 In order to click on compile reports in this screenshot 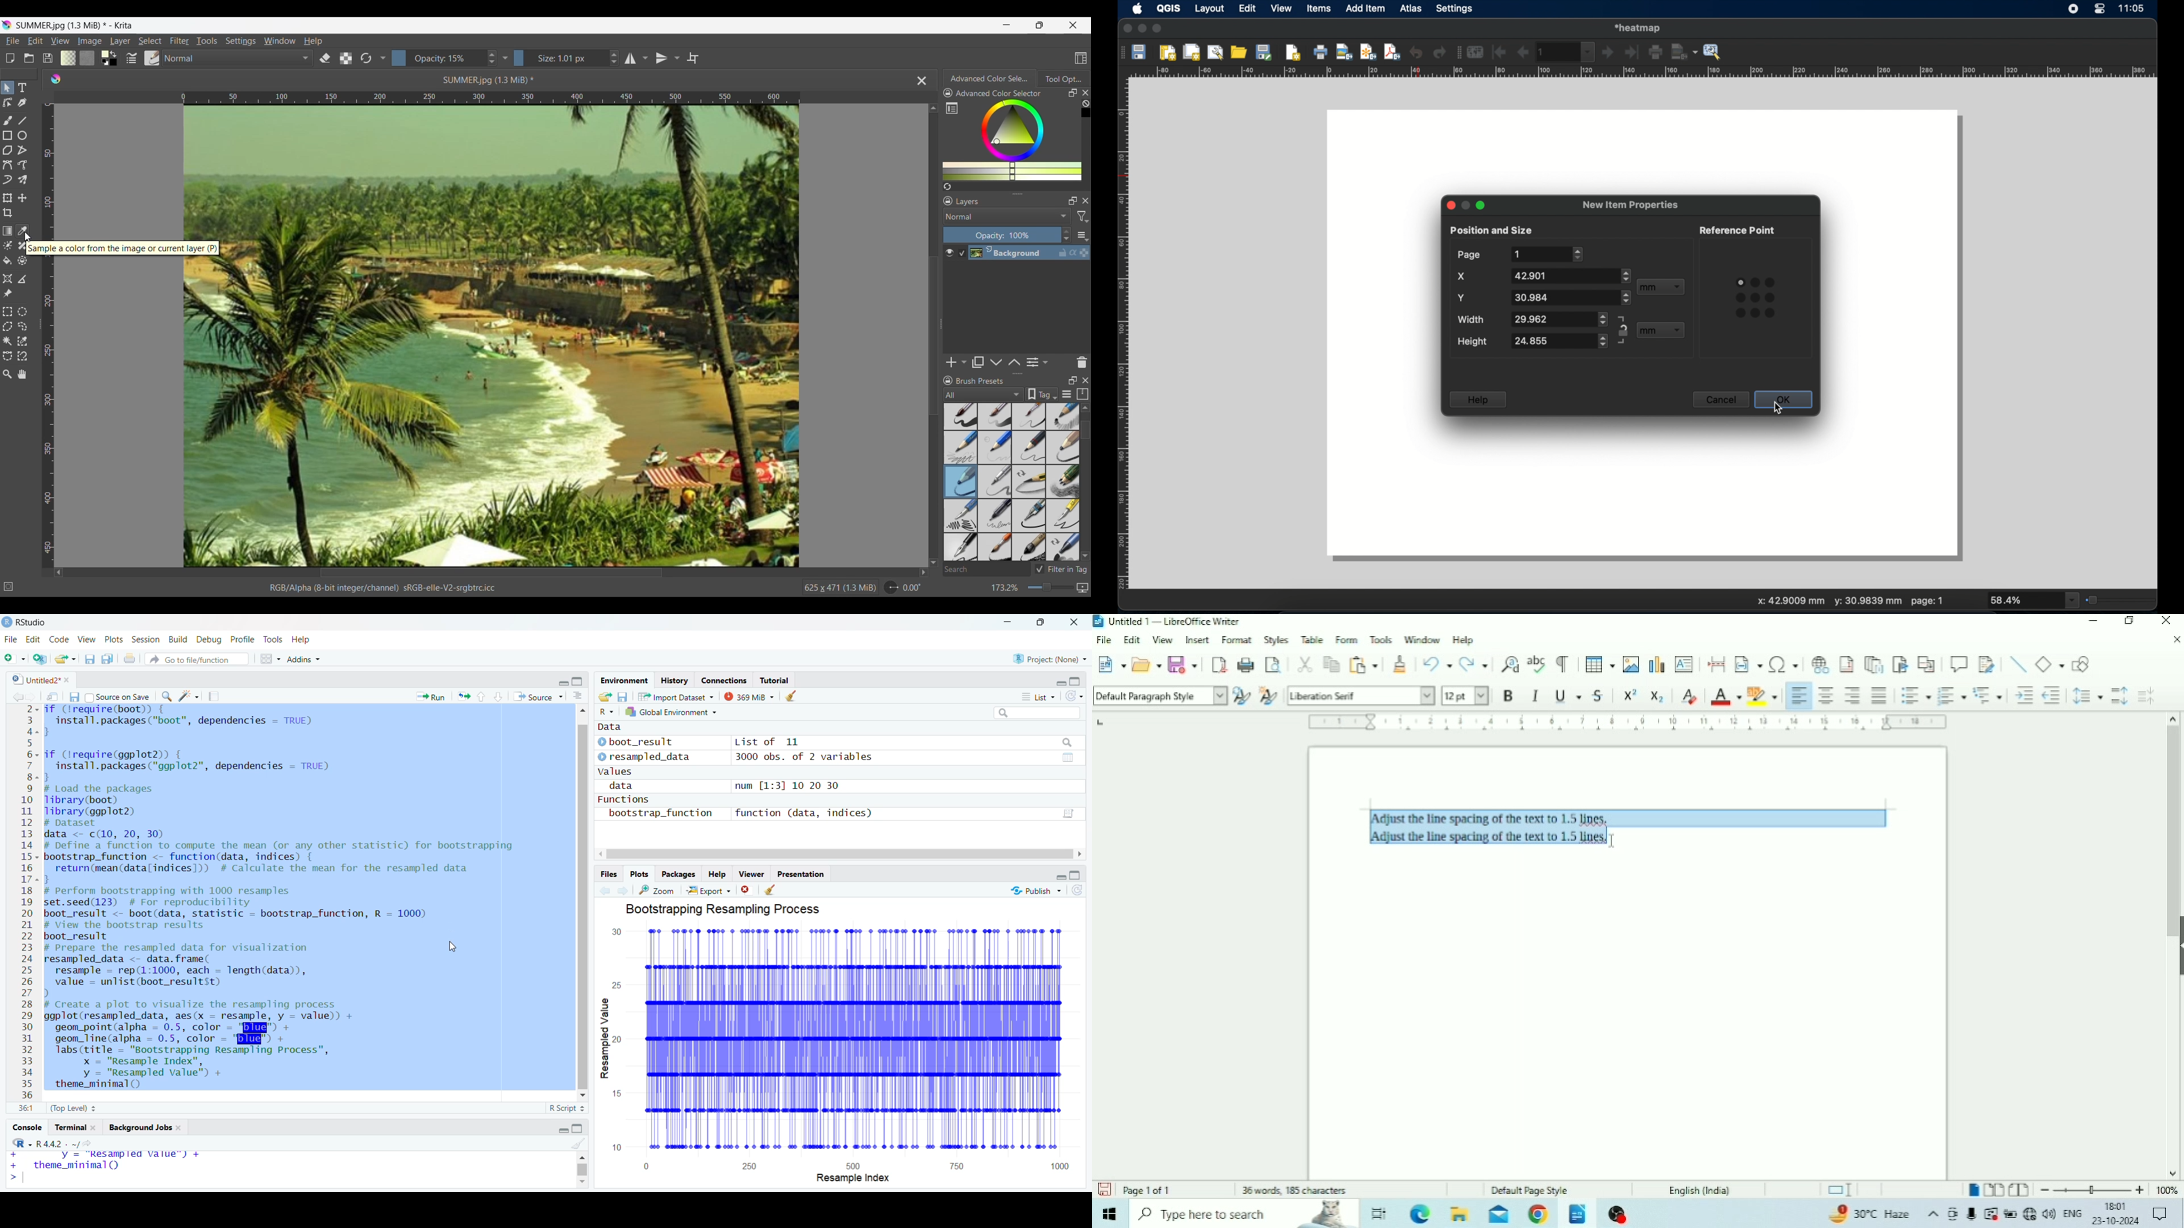, I will do `click(216, 696)`.